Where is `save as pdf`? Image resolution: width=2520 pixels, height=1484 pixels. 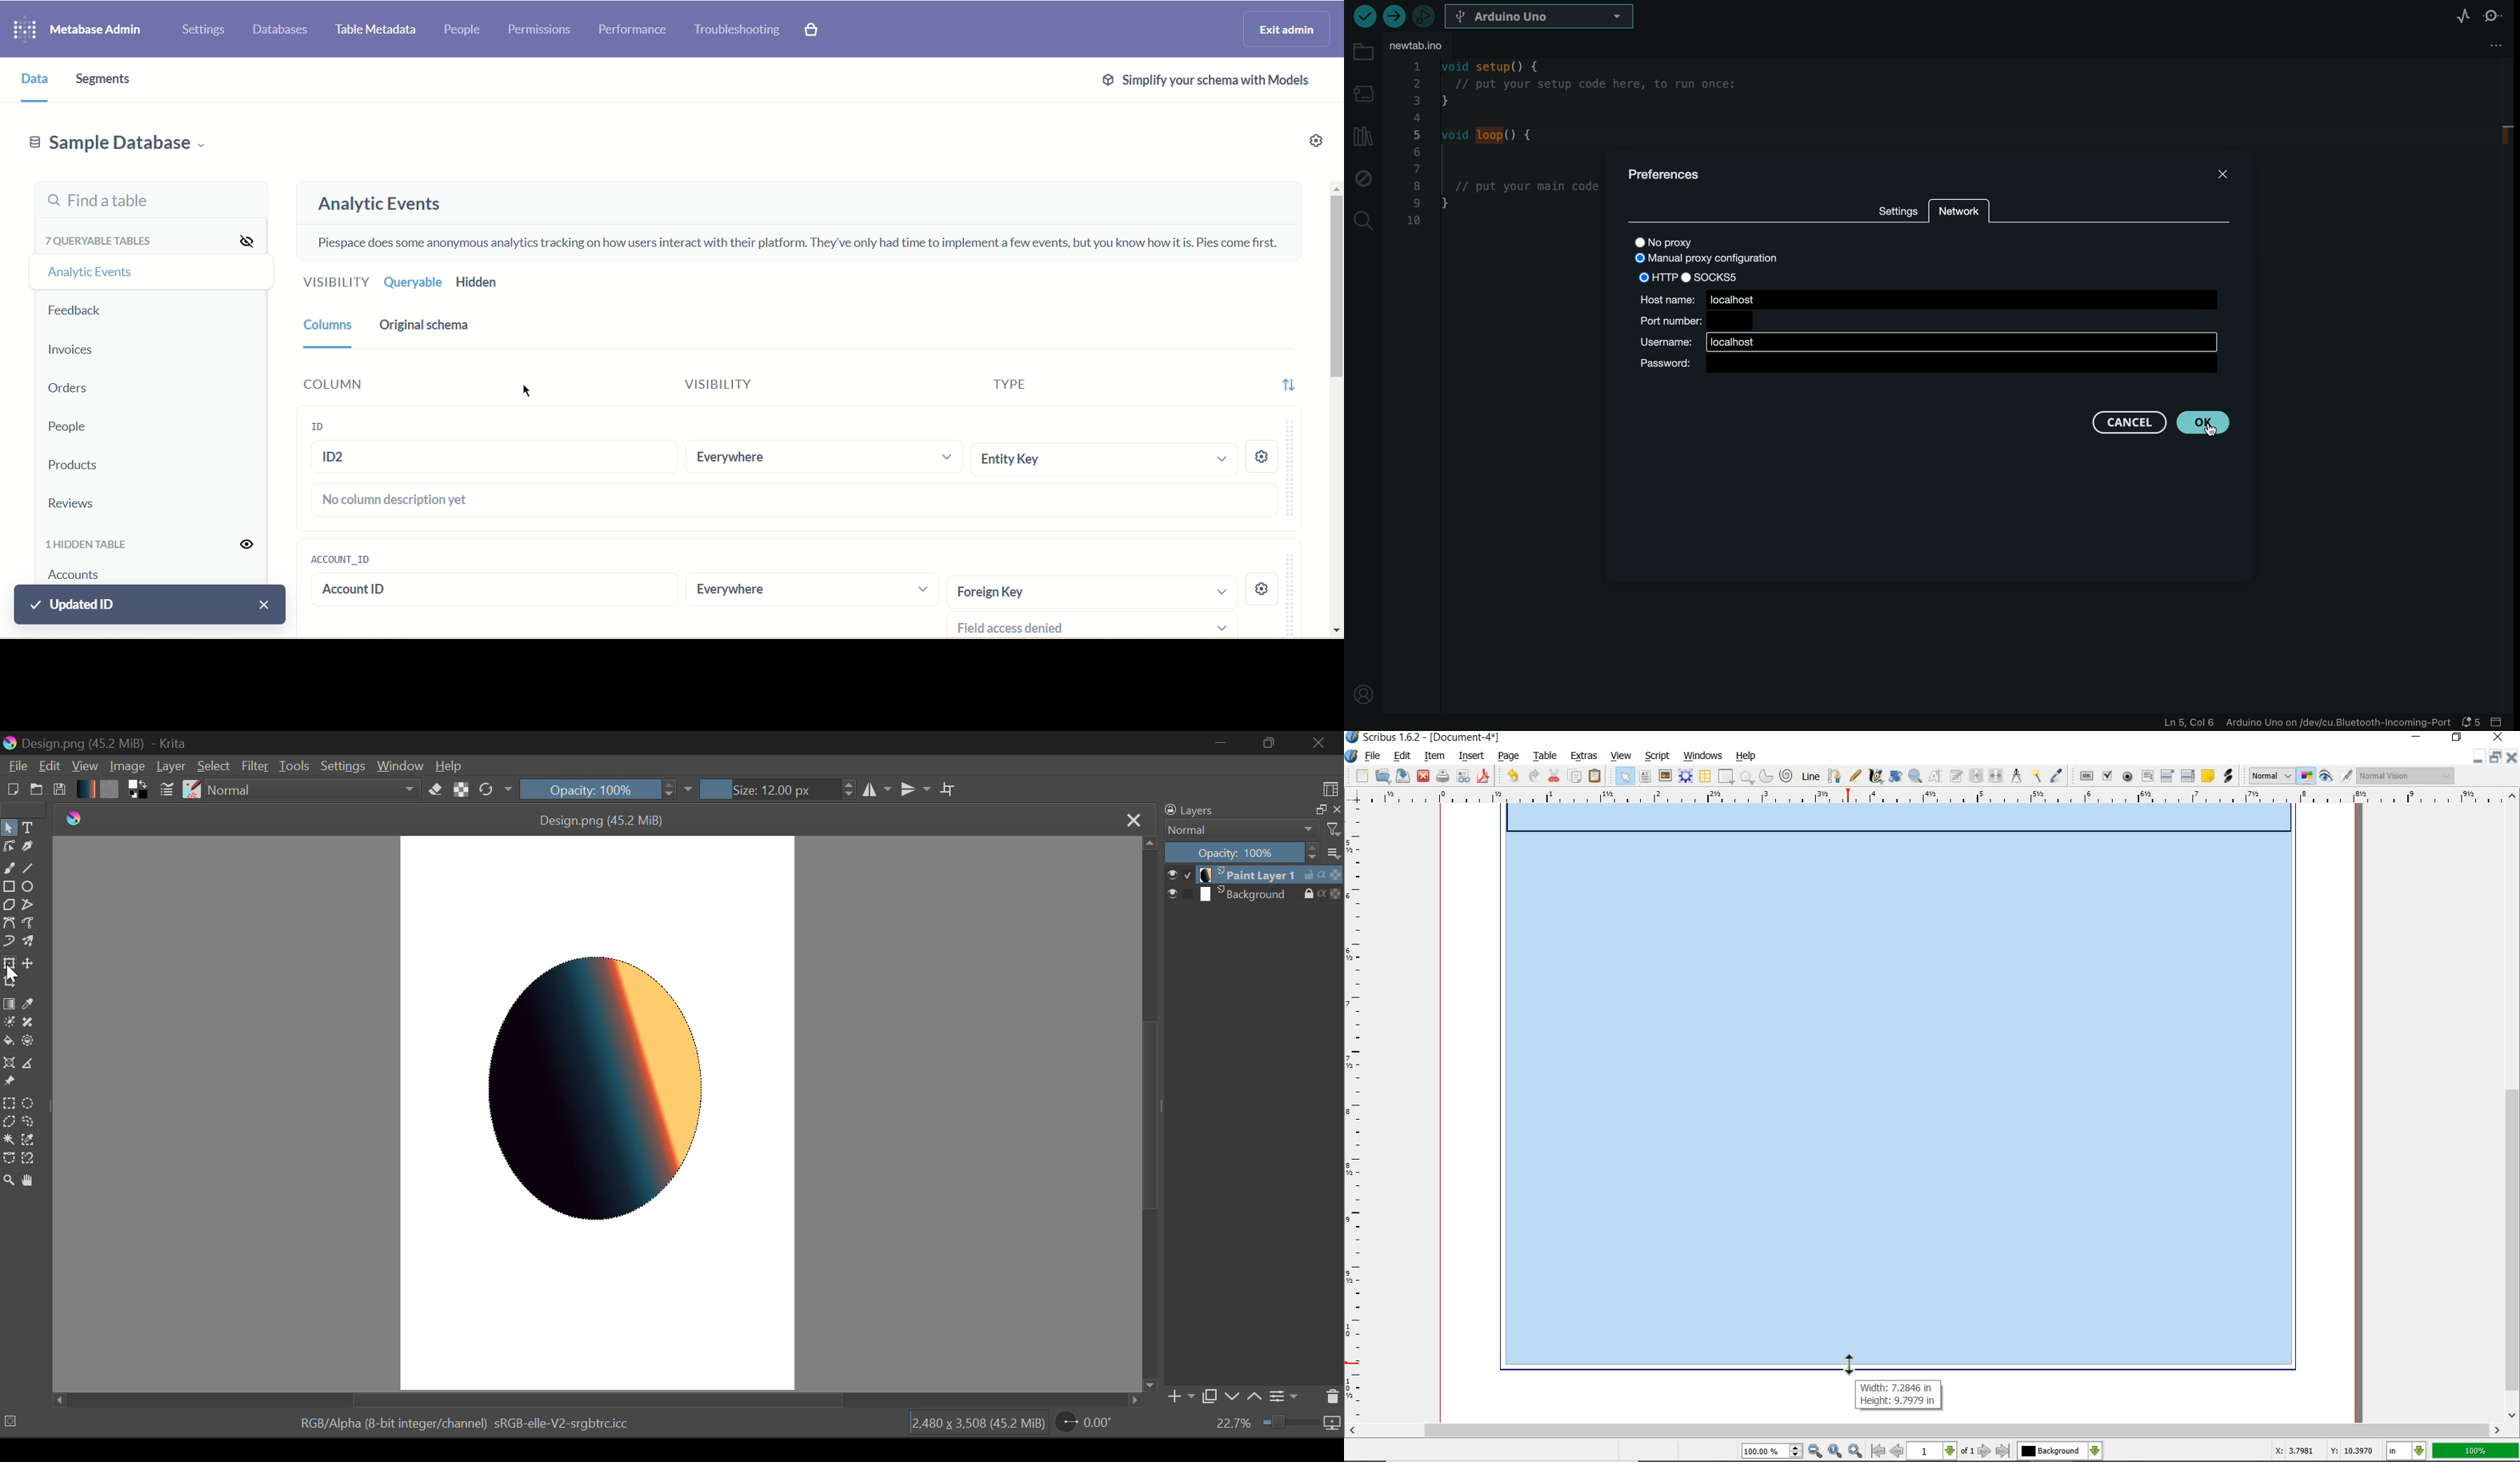 save as pdf is located at coordinates (1484, 776).